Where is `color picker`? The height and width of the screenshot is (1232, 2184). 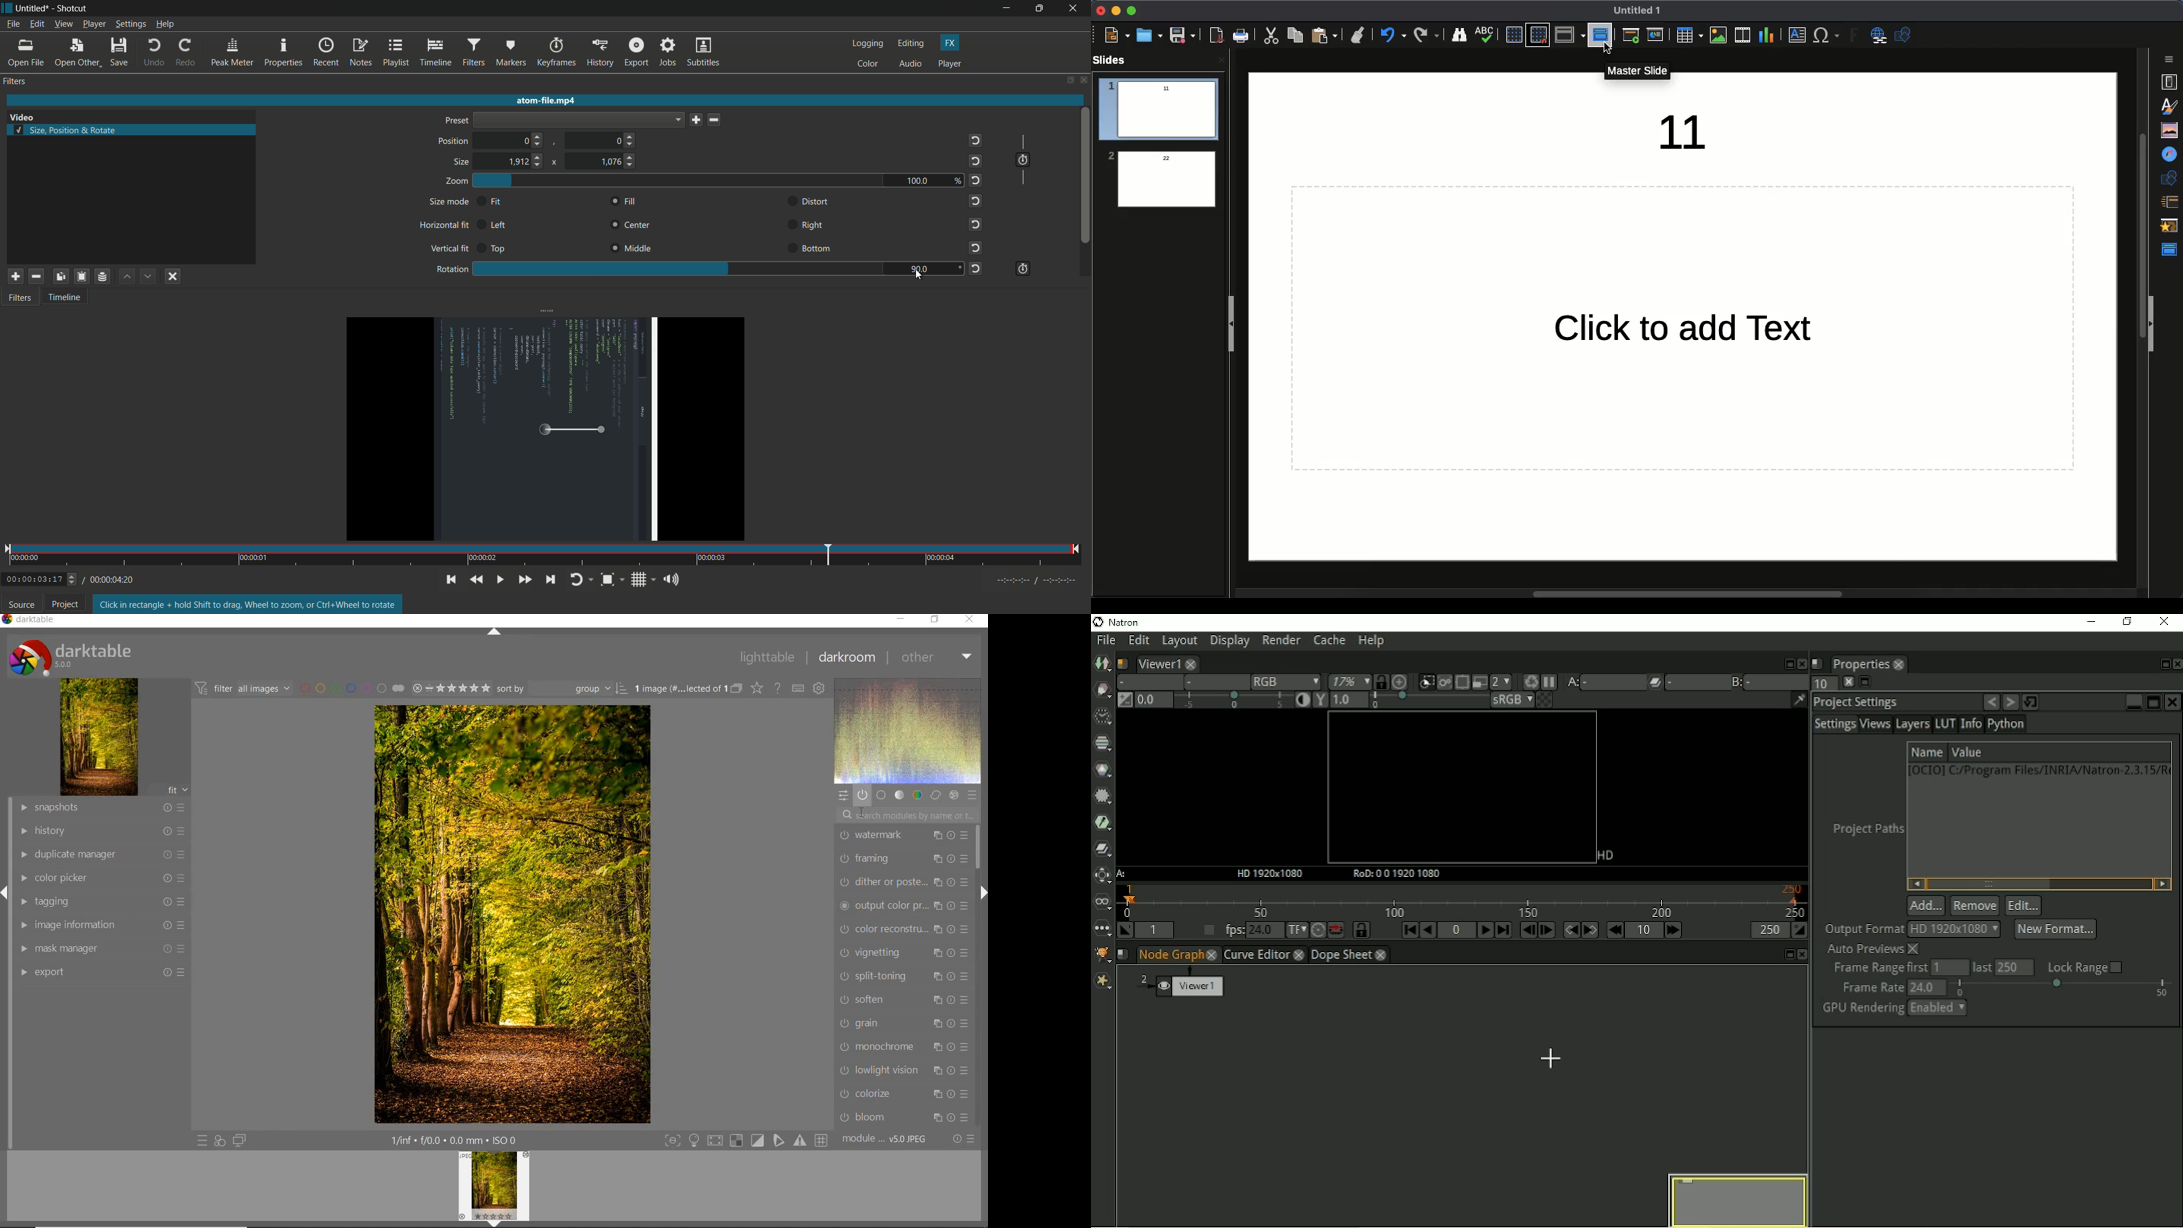 color picker is located at coordinates (102, 879).